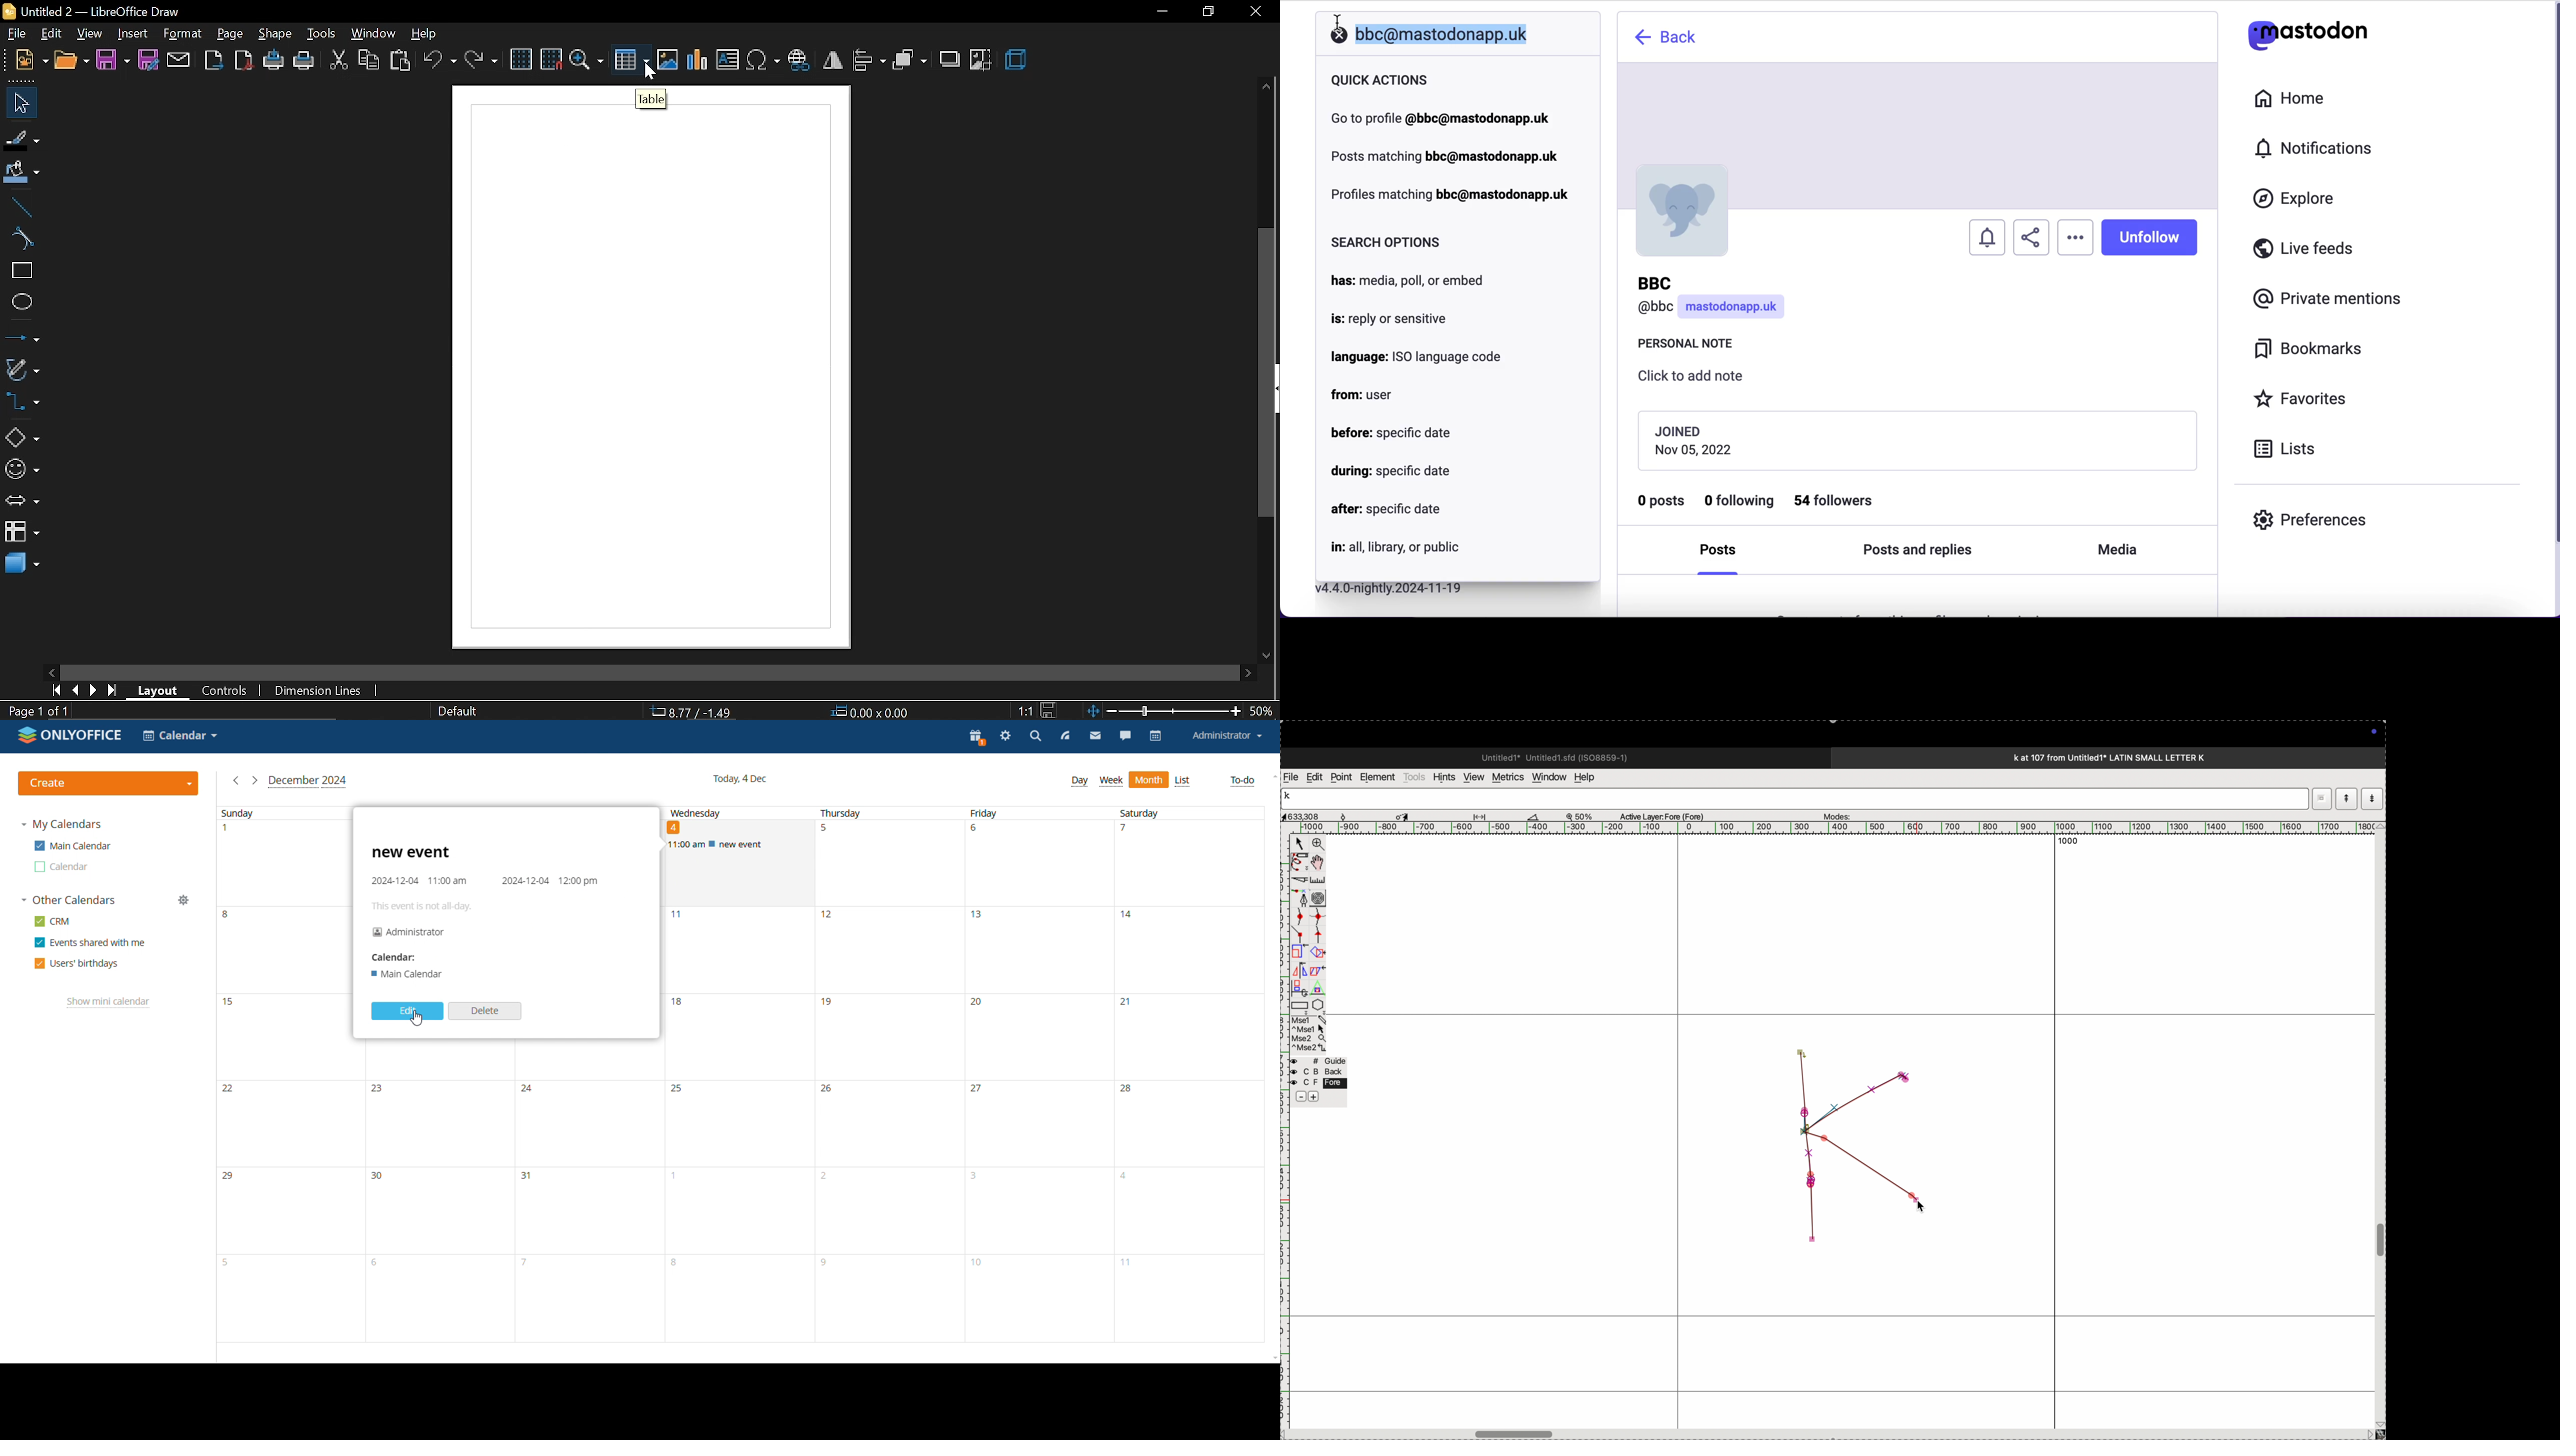 This screenshot has width=2576, height=1456. Describe the element at coordinates (89, 33) in the screenshot. I see `view` at that location.